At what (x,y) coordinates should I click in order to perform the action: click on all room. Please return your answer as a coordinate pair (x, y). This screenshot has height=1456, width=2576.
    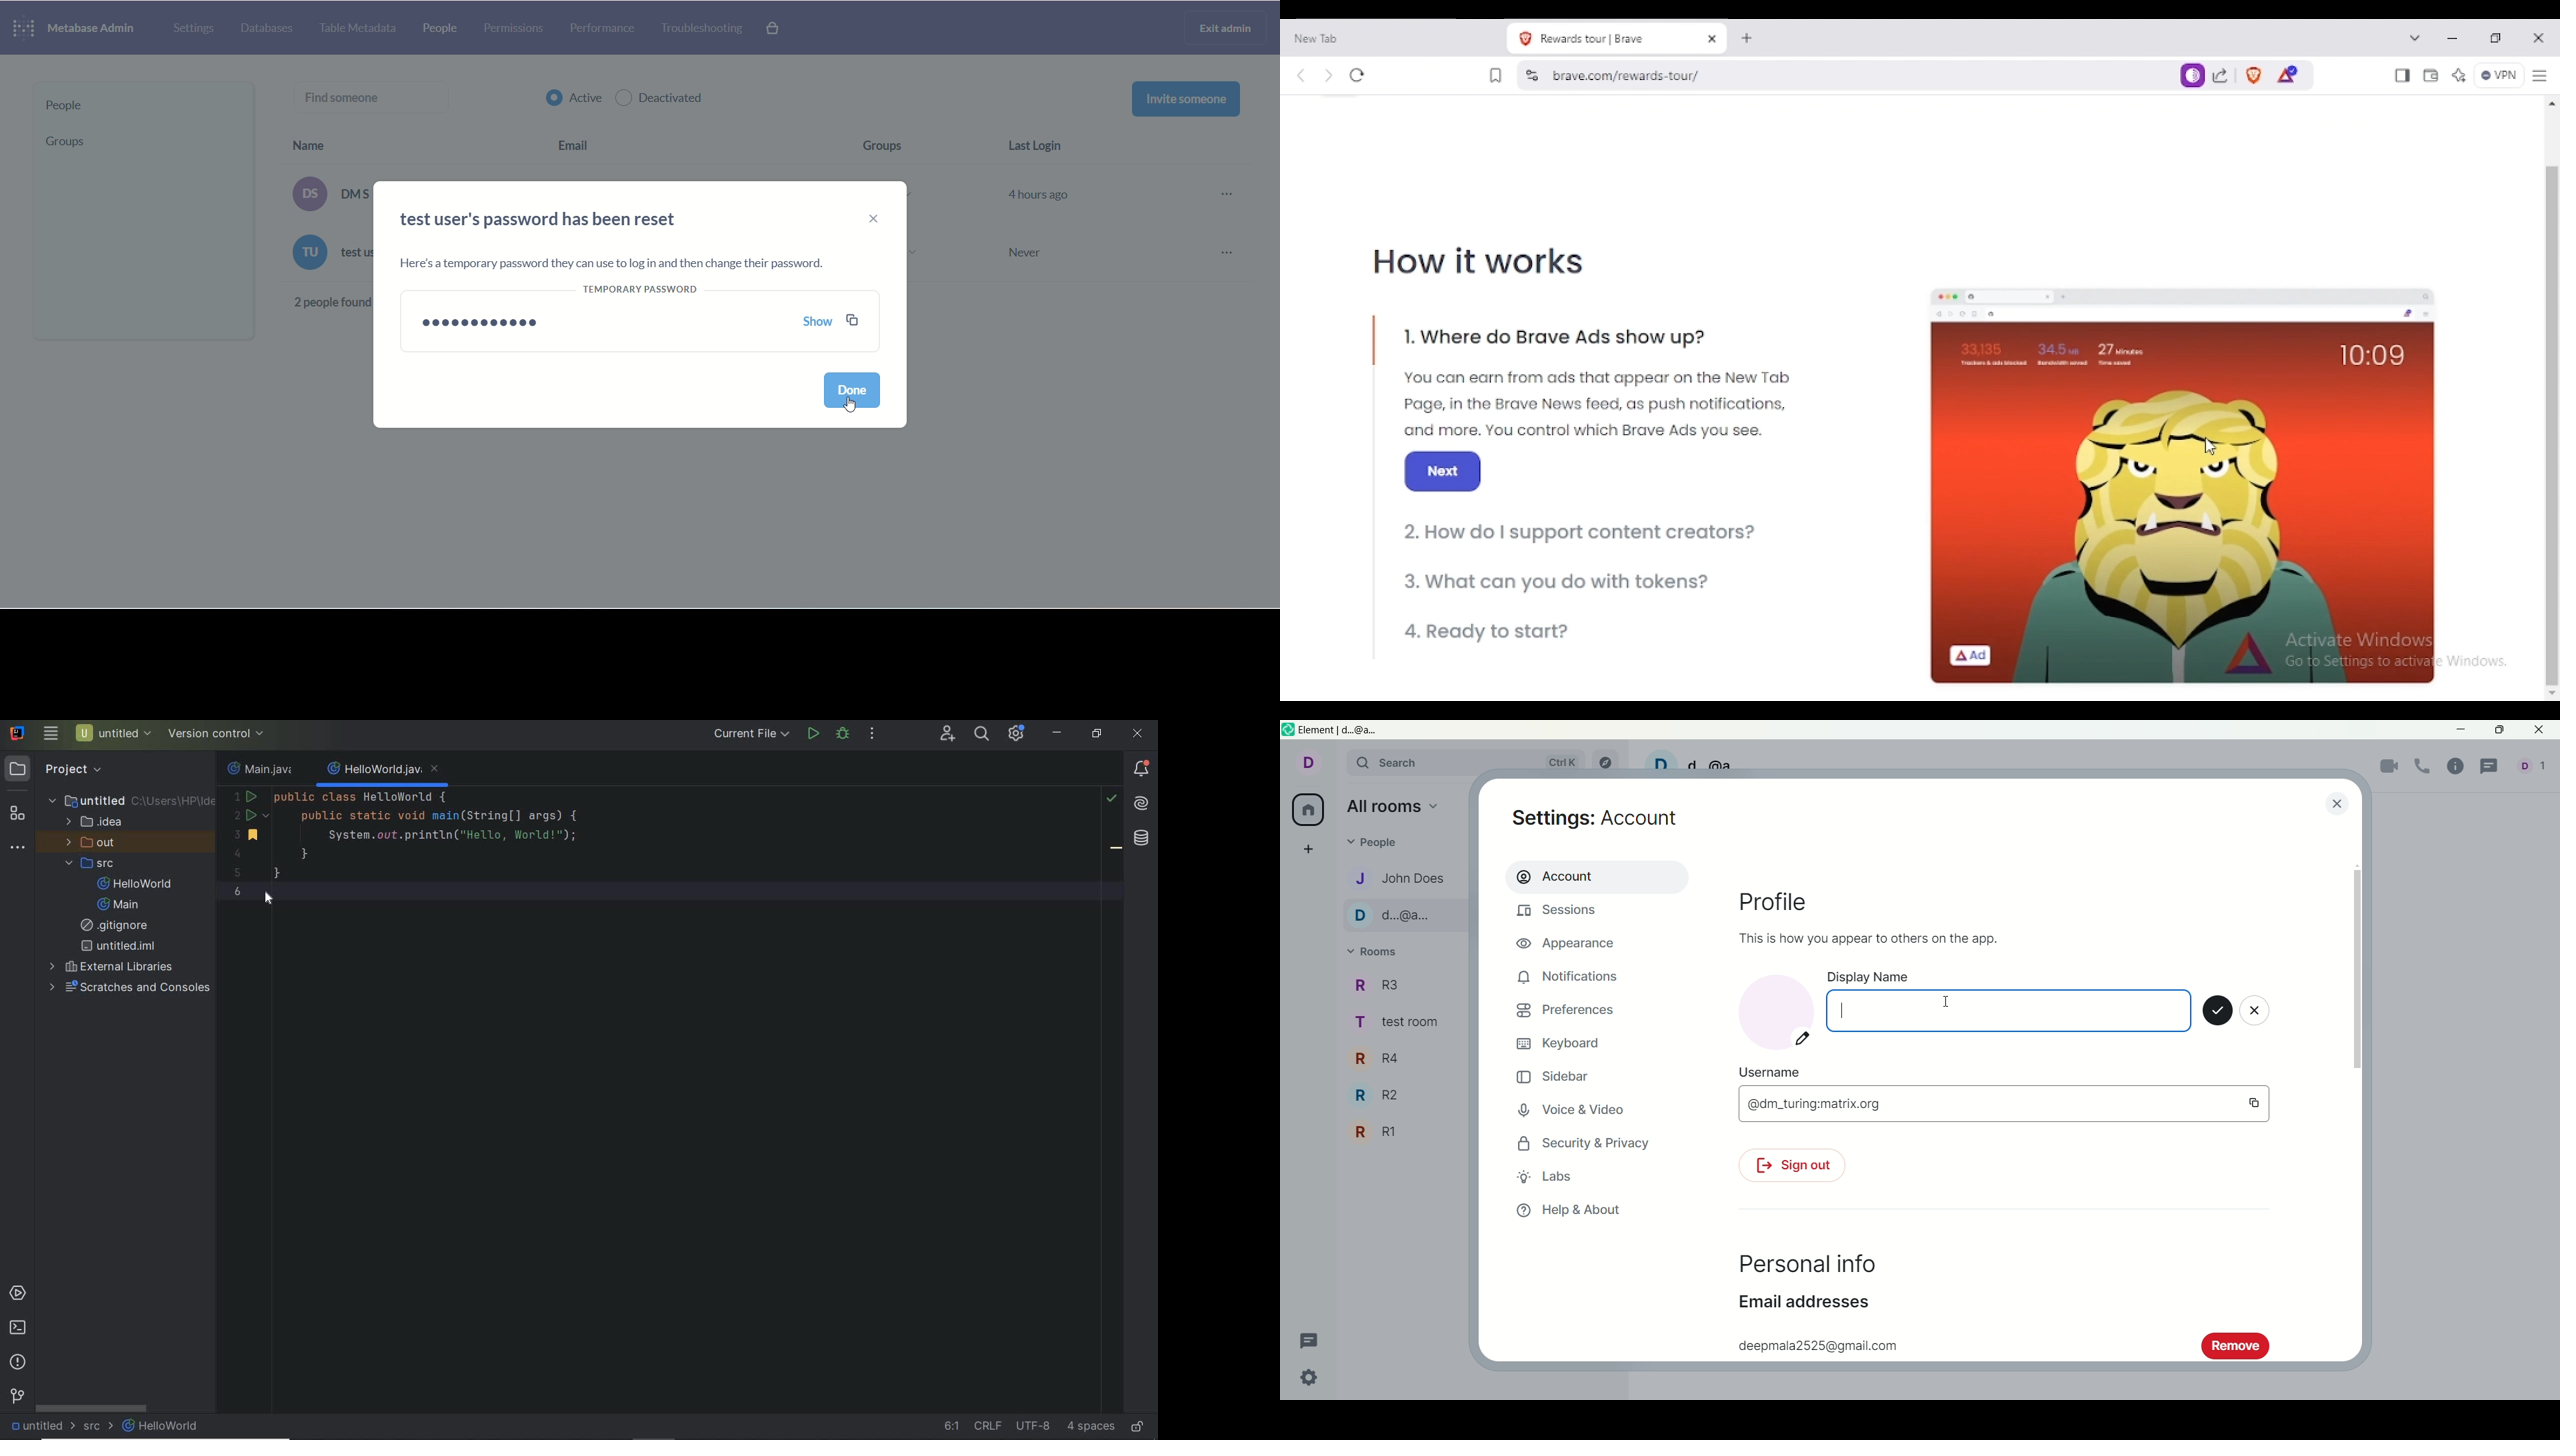
    Looking at the image, I should click on (1306, 811).